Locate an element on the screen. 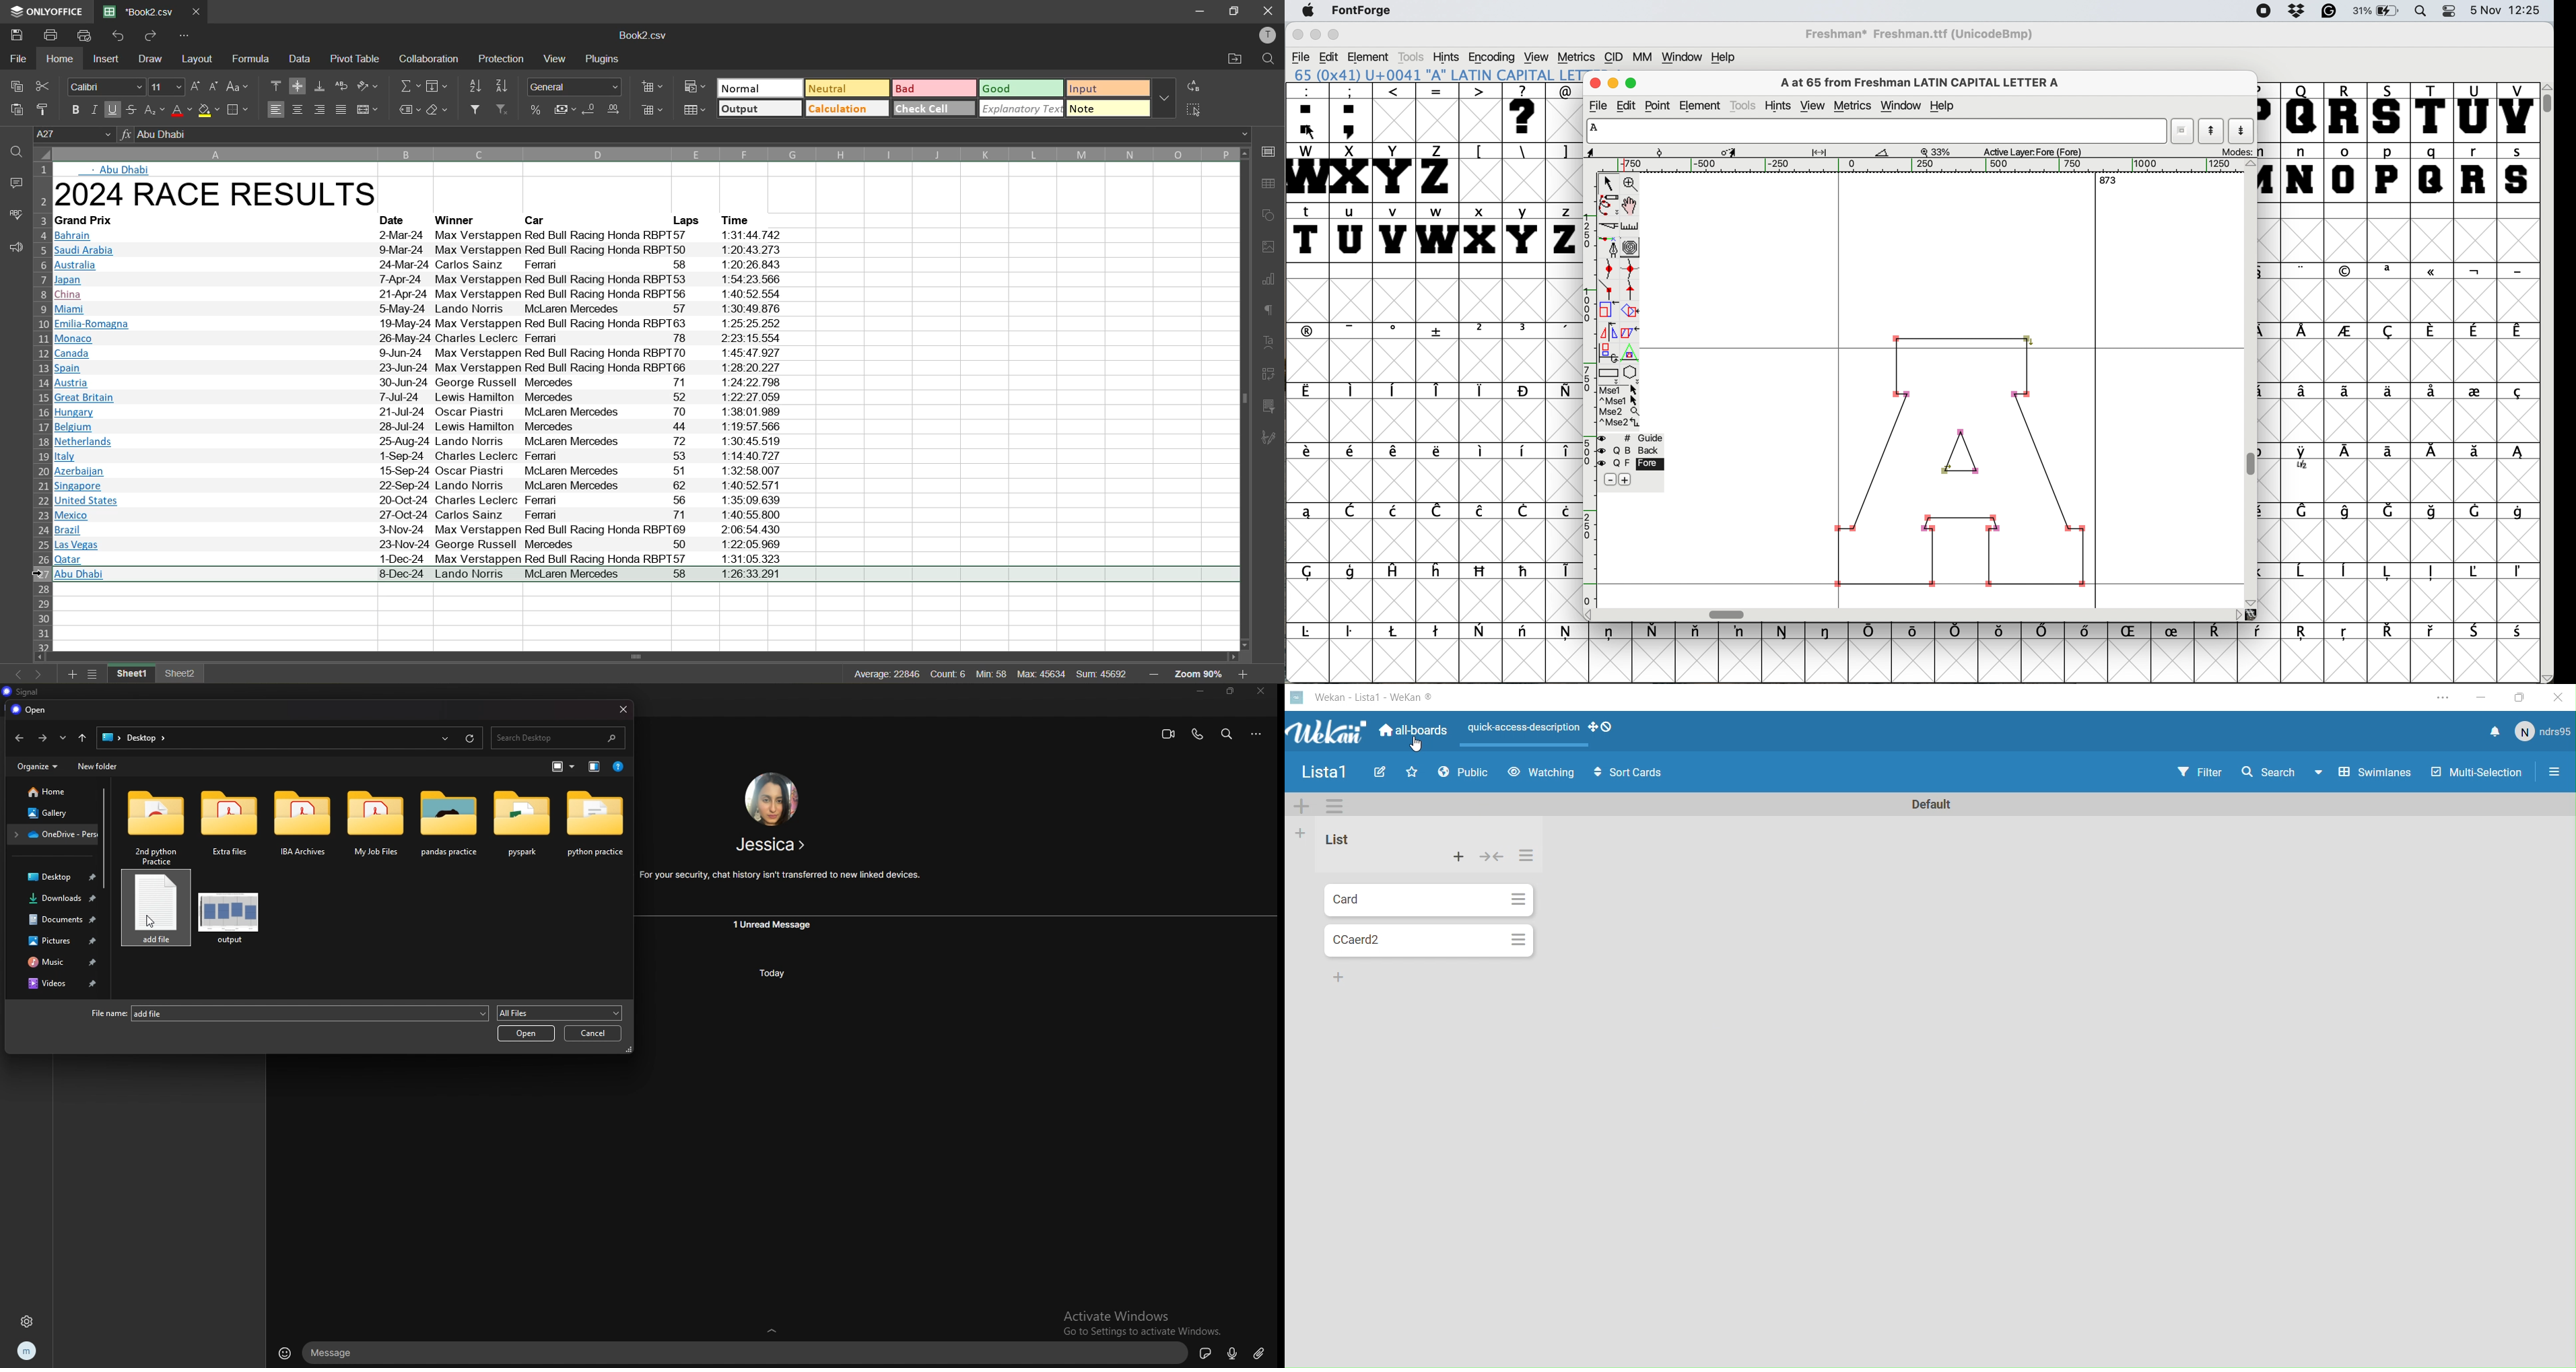 This screenshot has width=2576, height=1372. copy is located at coordinates (17, 86).